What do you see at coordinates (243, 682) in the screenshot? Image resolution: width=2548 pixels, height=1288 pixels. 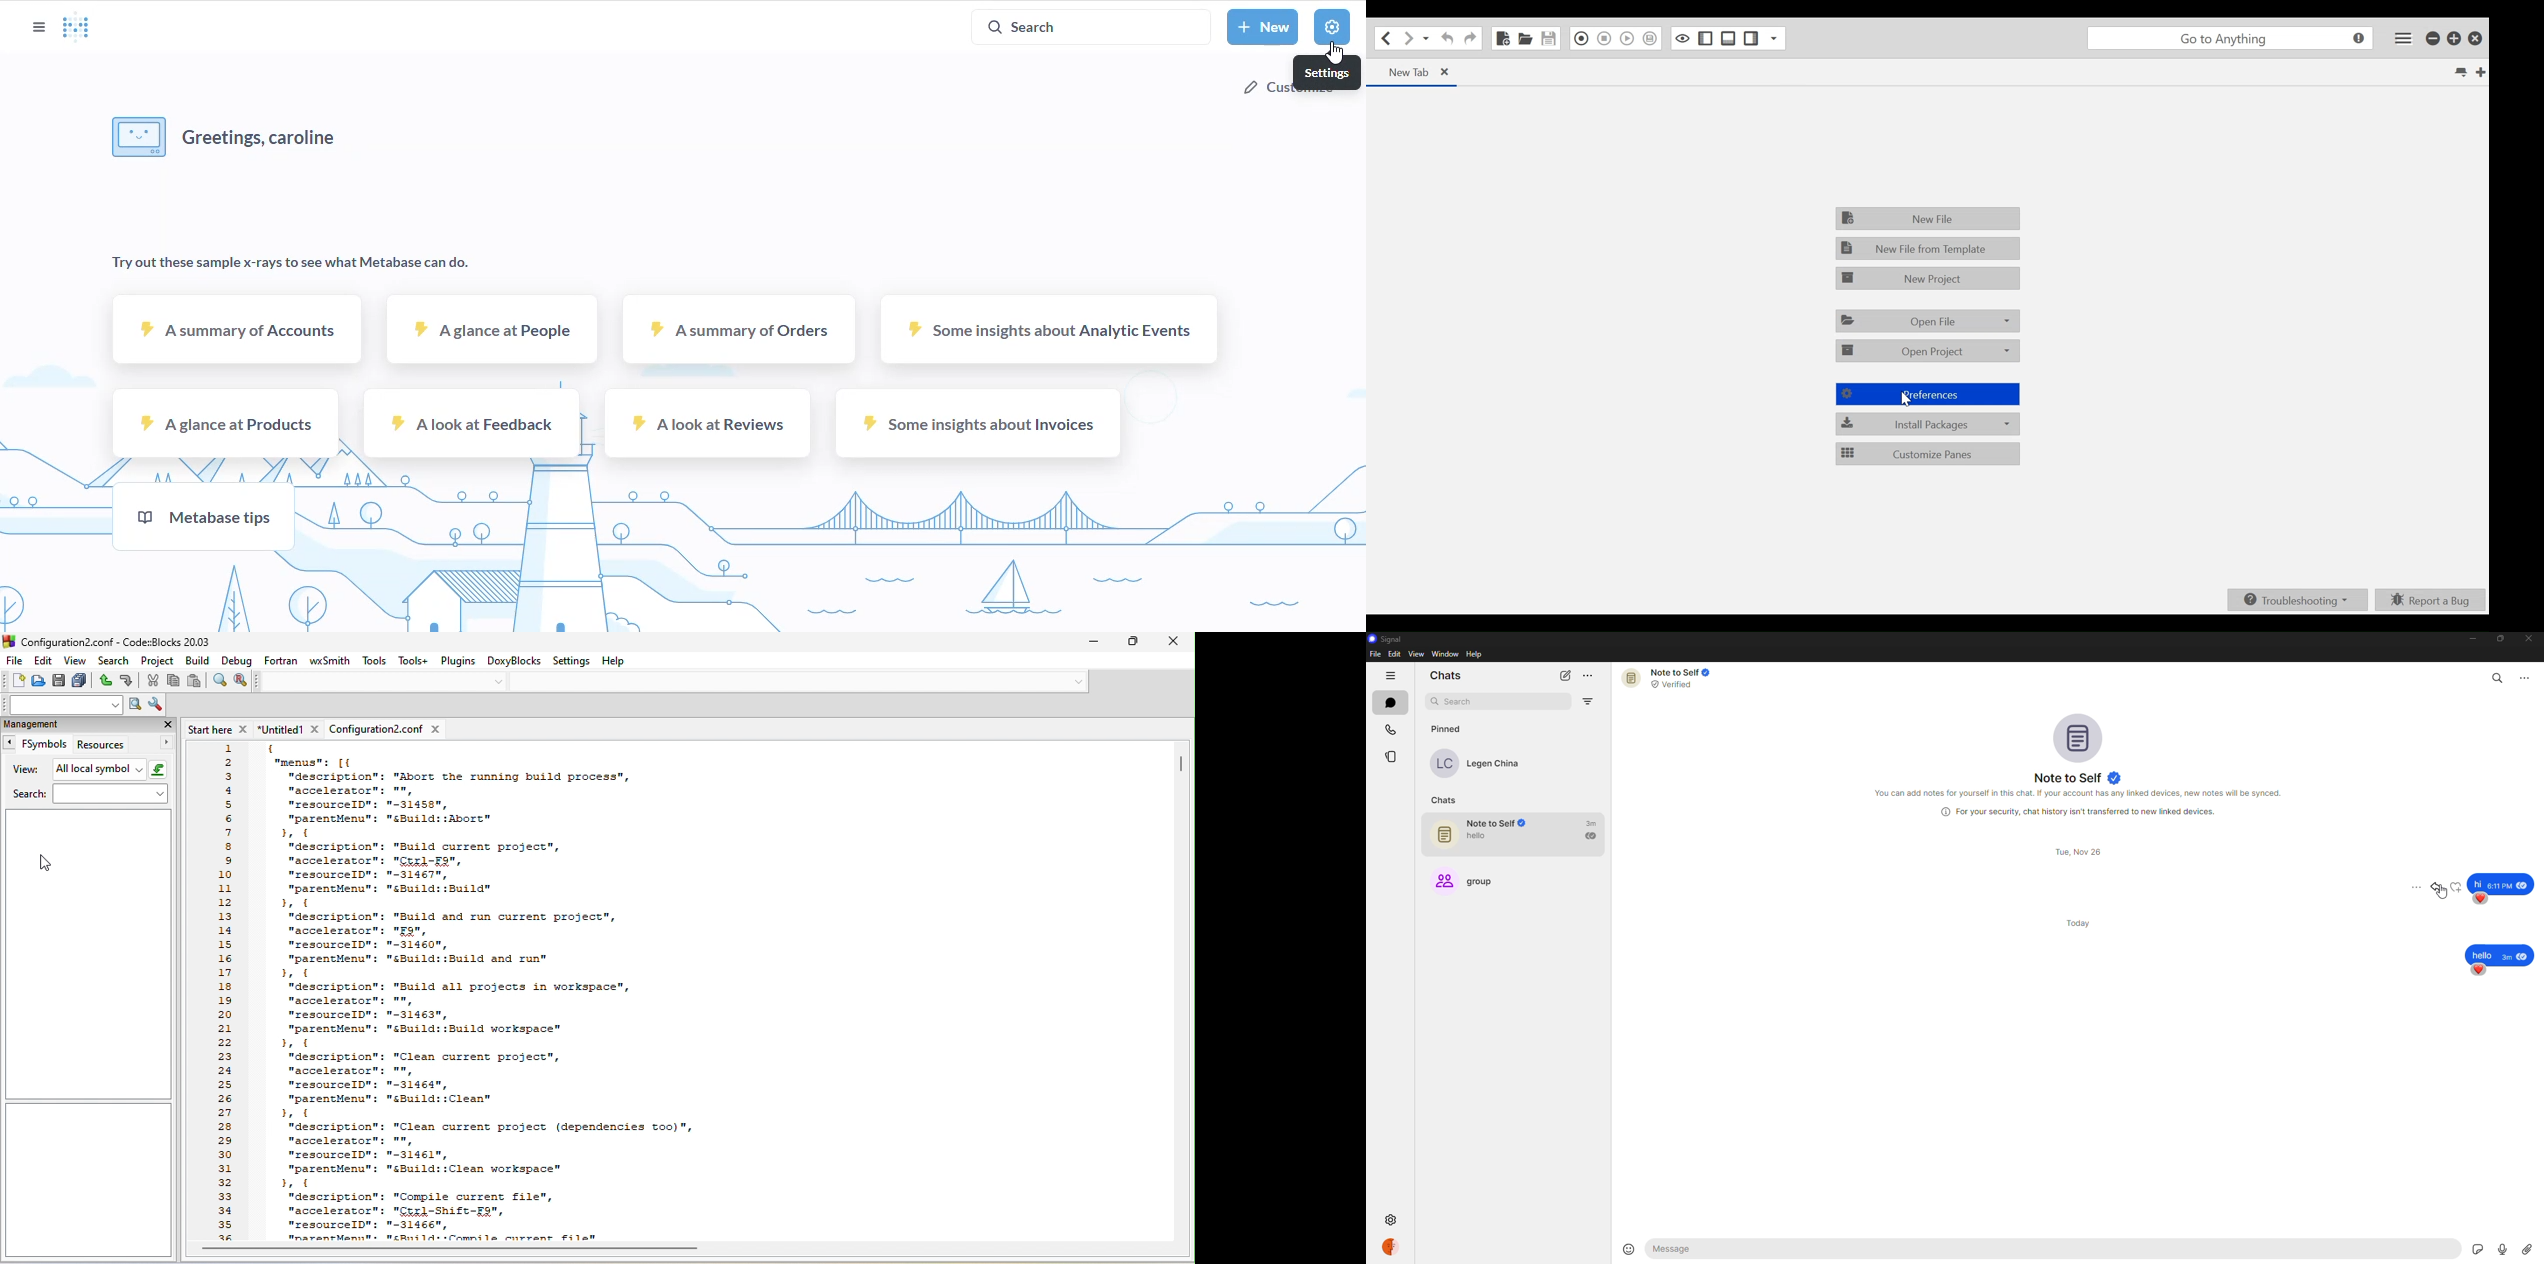 I see `replace` at bounding box center [243, 682].